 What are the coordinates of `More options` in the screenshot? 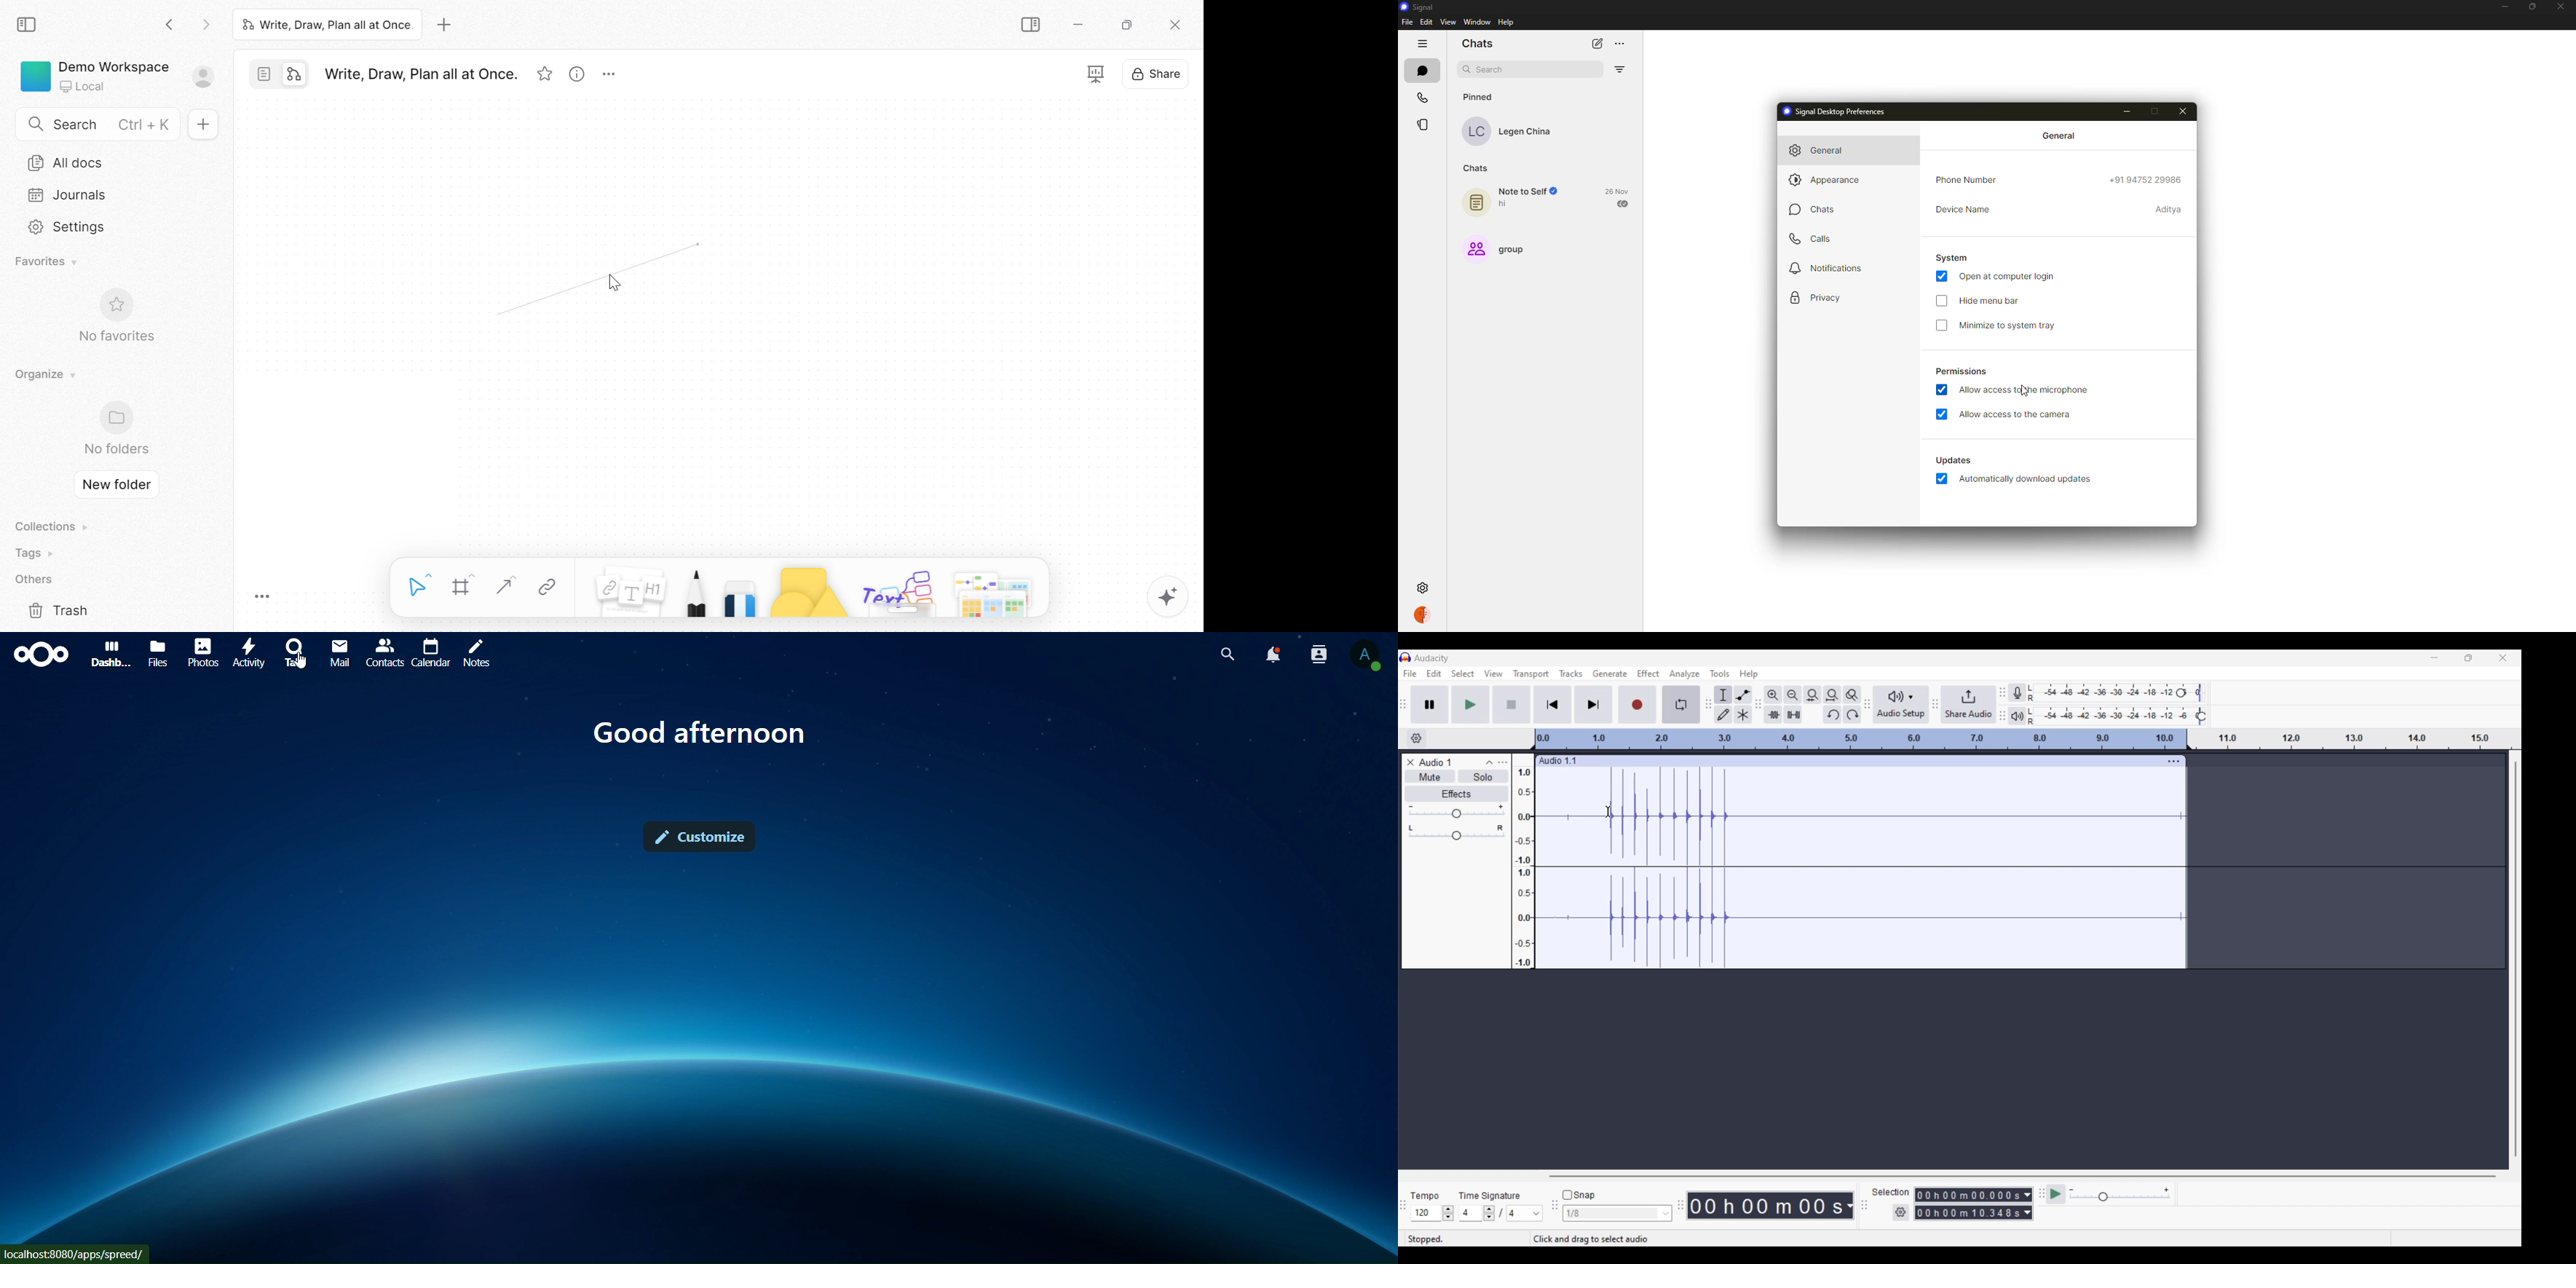 It's located at (995, 591).